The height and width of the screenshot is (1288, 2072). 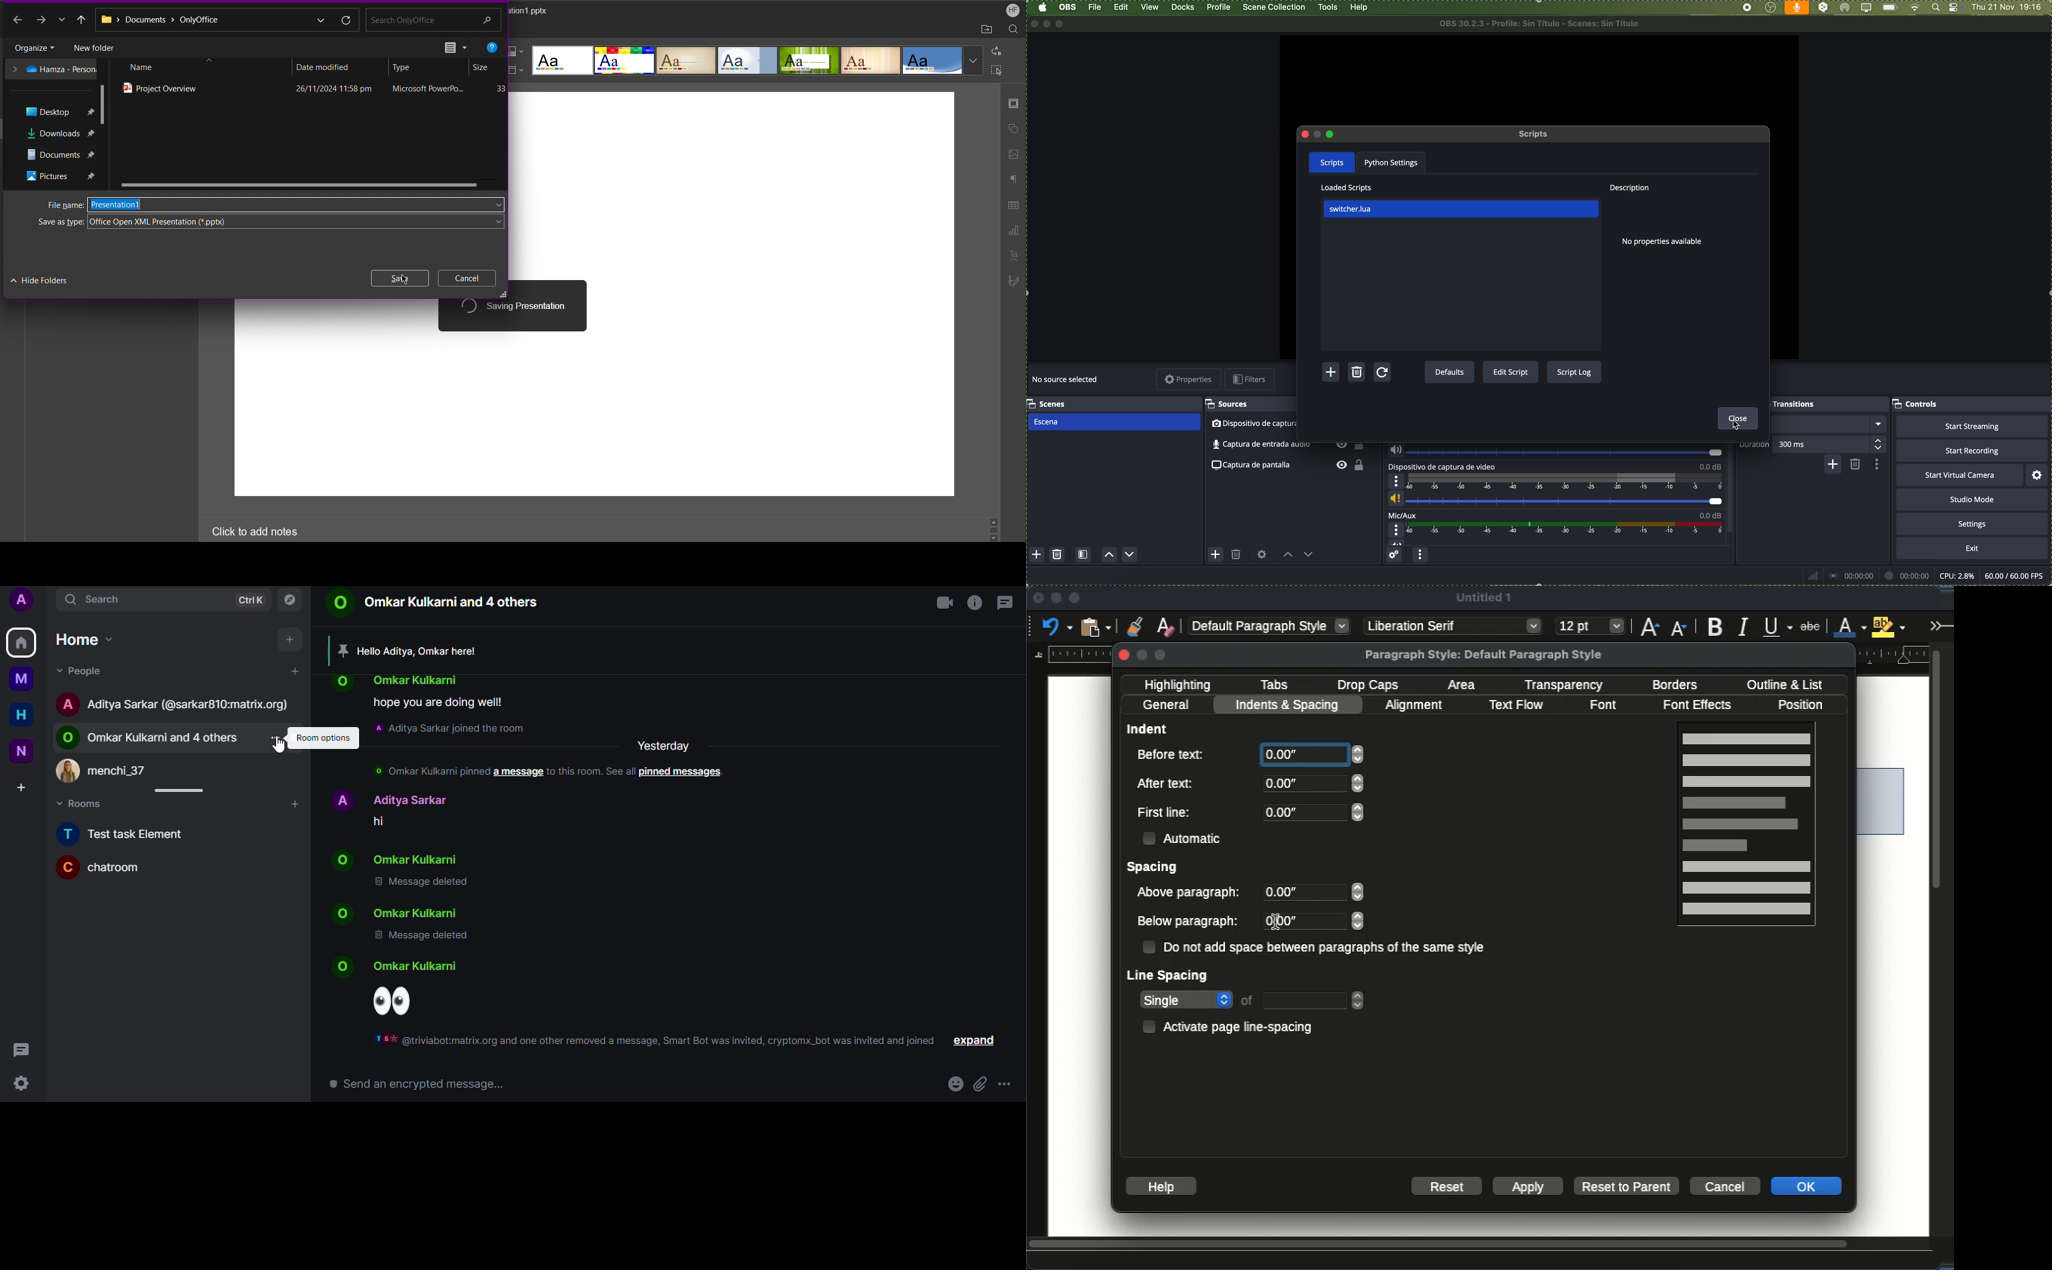 I want to click on info, so click(x=589, y=772).